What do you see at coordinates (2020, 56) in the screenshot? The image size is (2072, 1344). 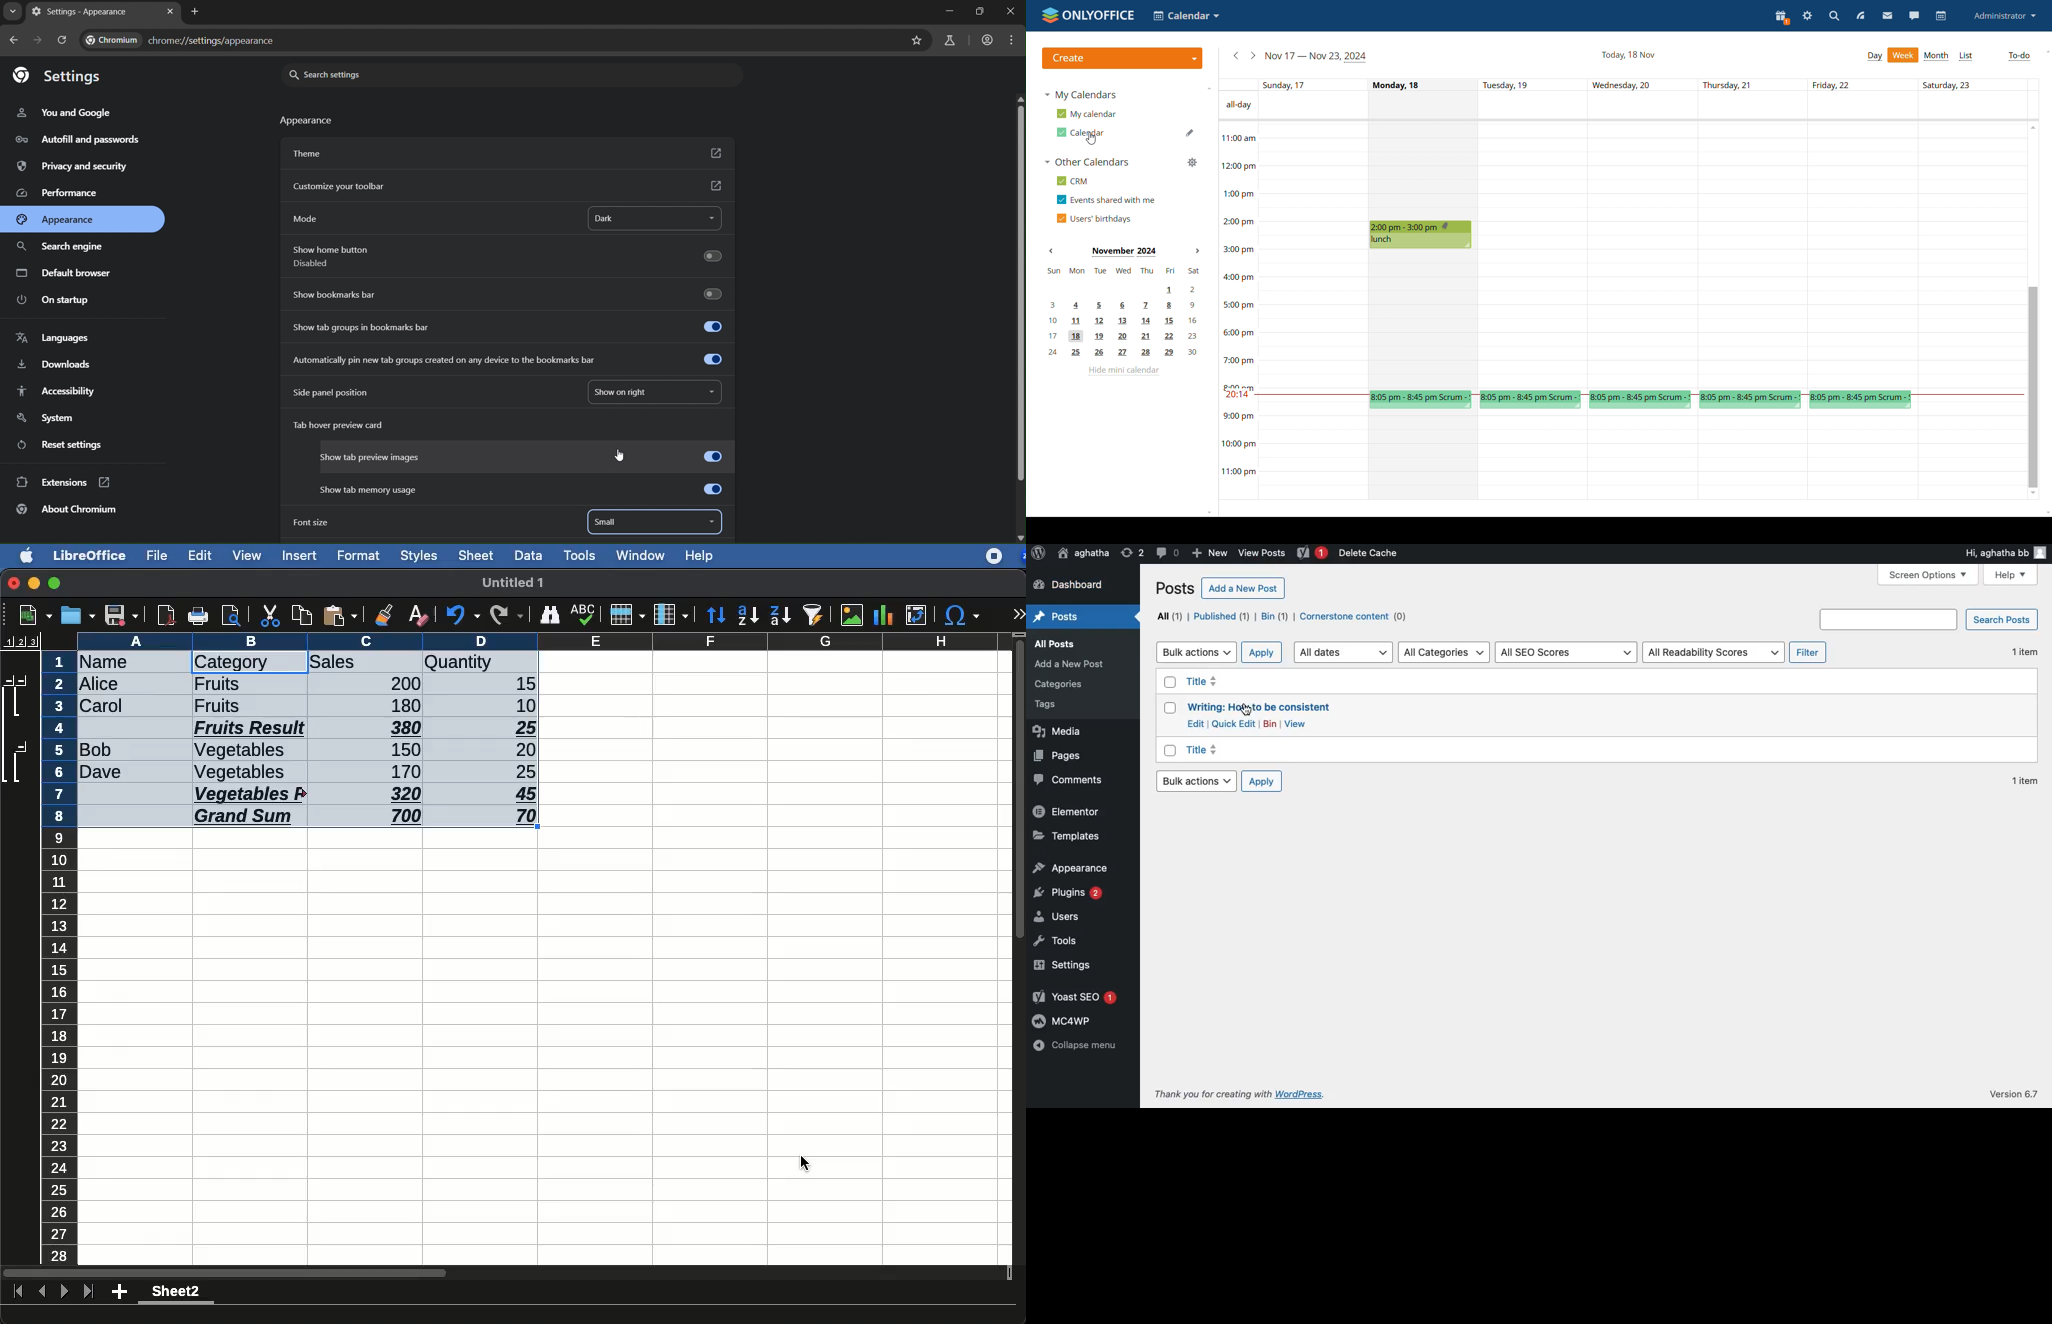 I see `to-do` at bounding box center [2020, 56].